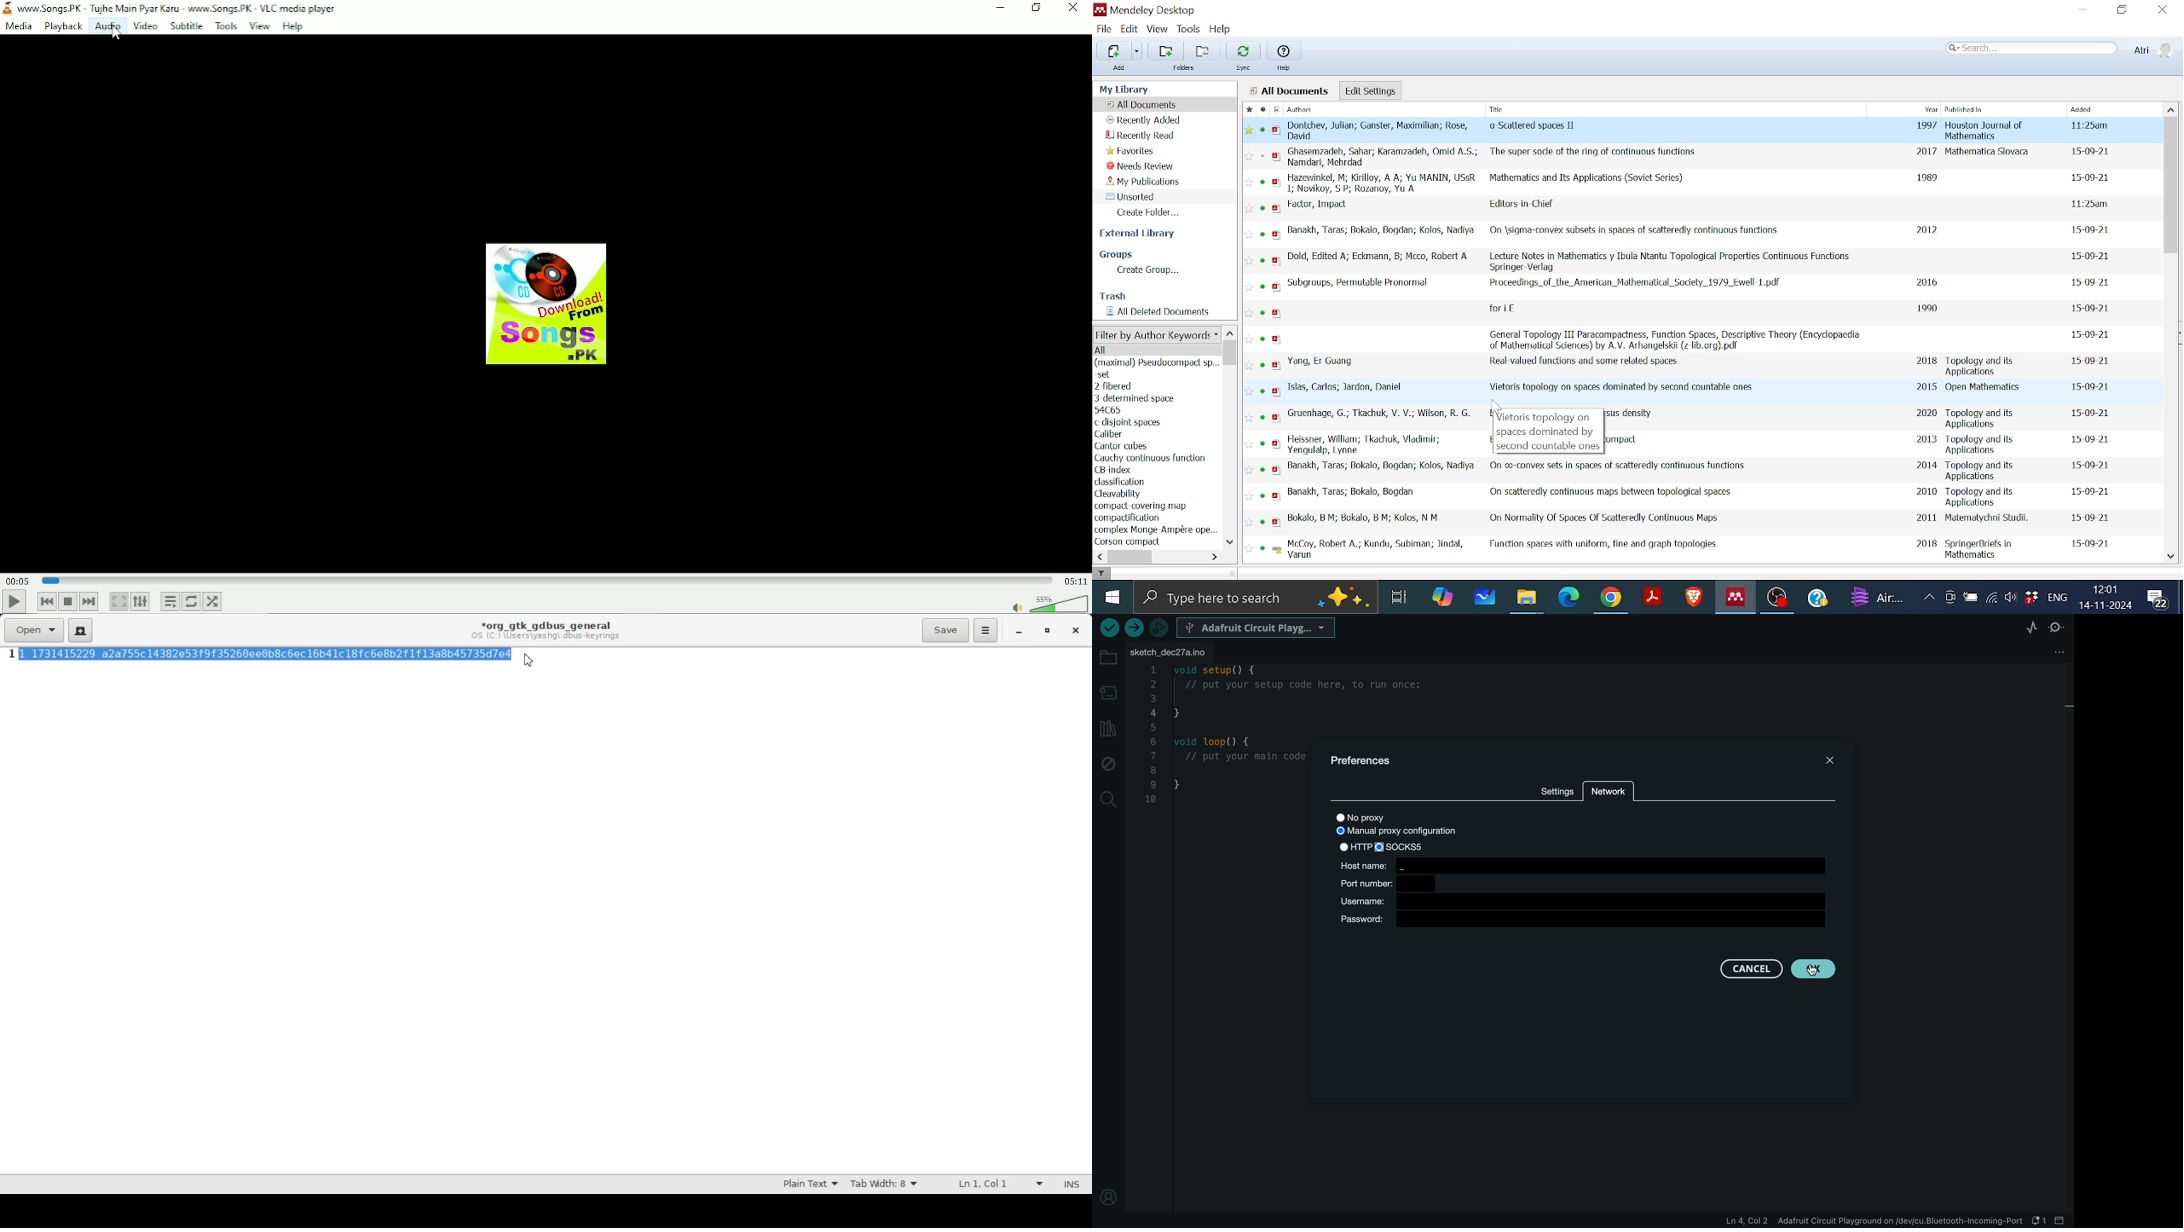 This screenshot has width=2184, height=1232. What do you see at coordinates (2087, 542) in the screenshot?
I see `date` at bounding box center [2087, 542].